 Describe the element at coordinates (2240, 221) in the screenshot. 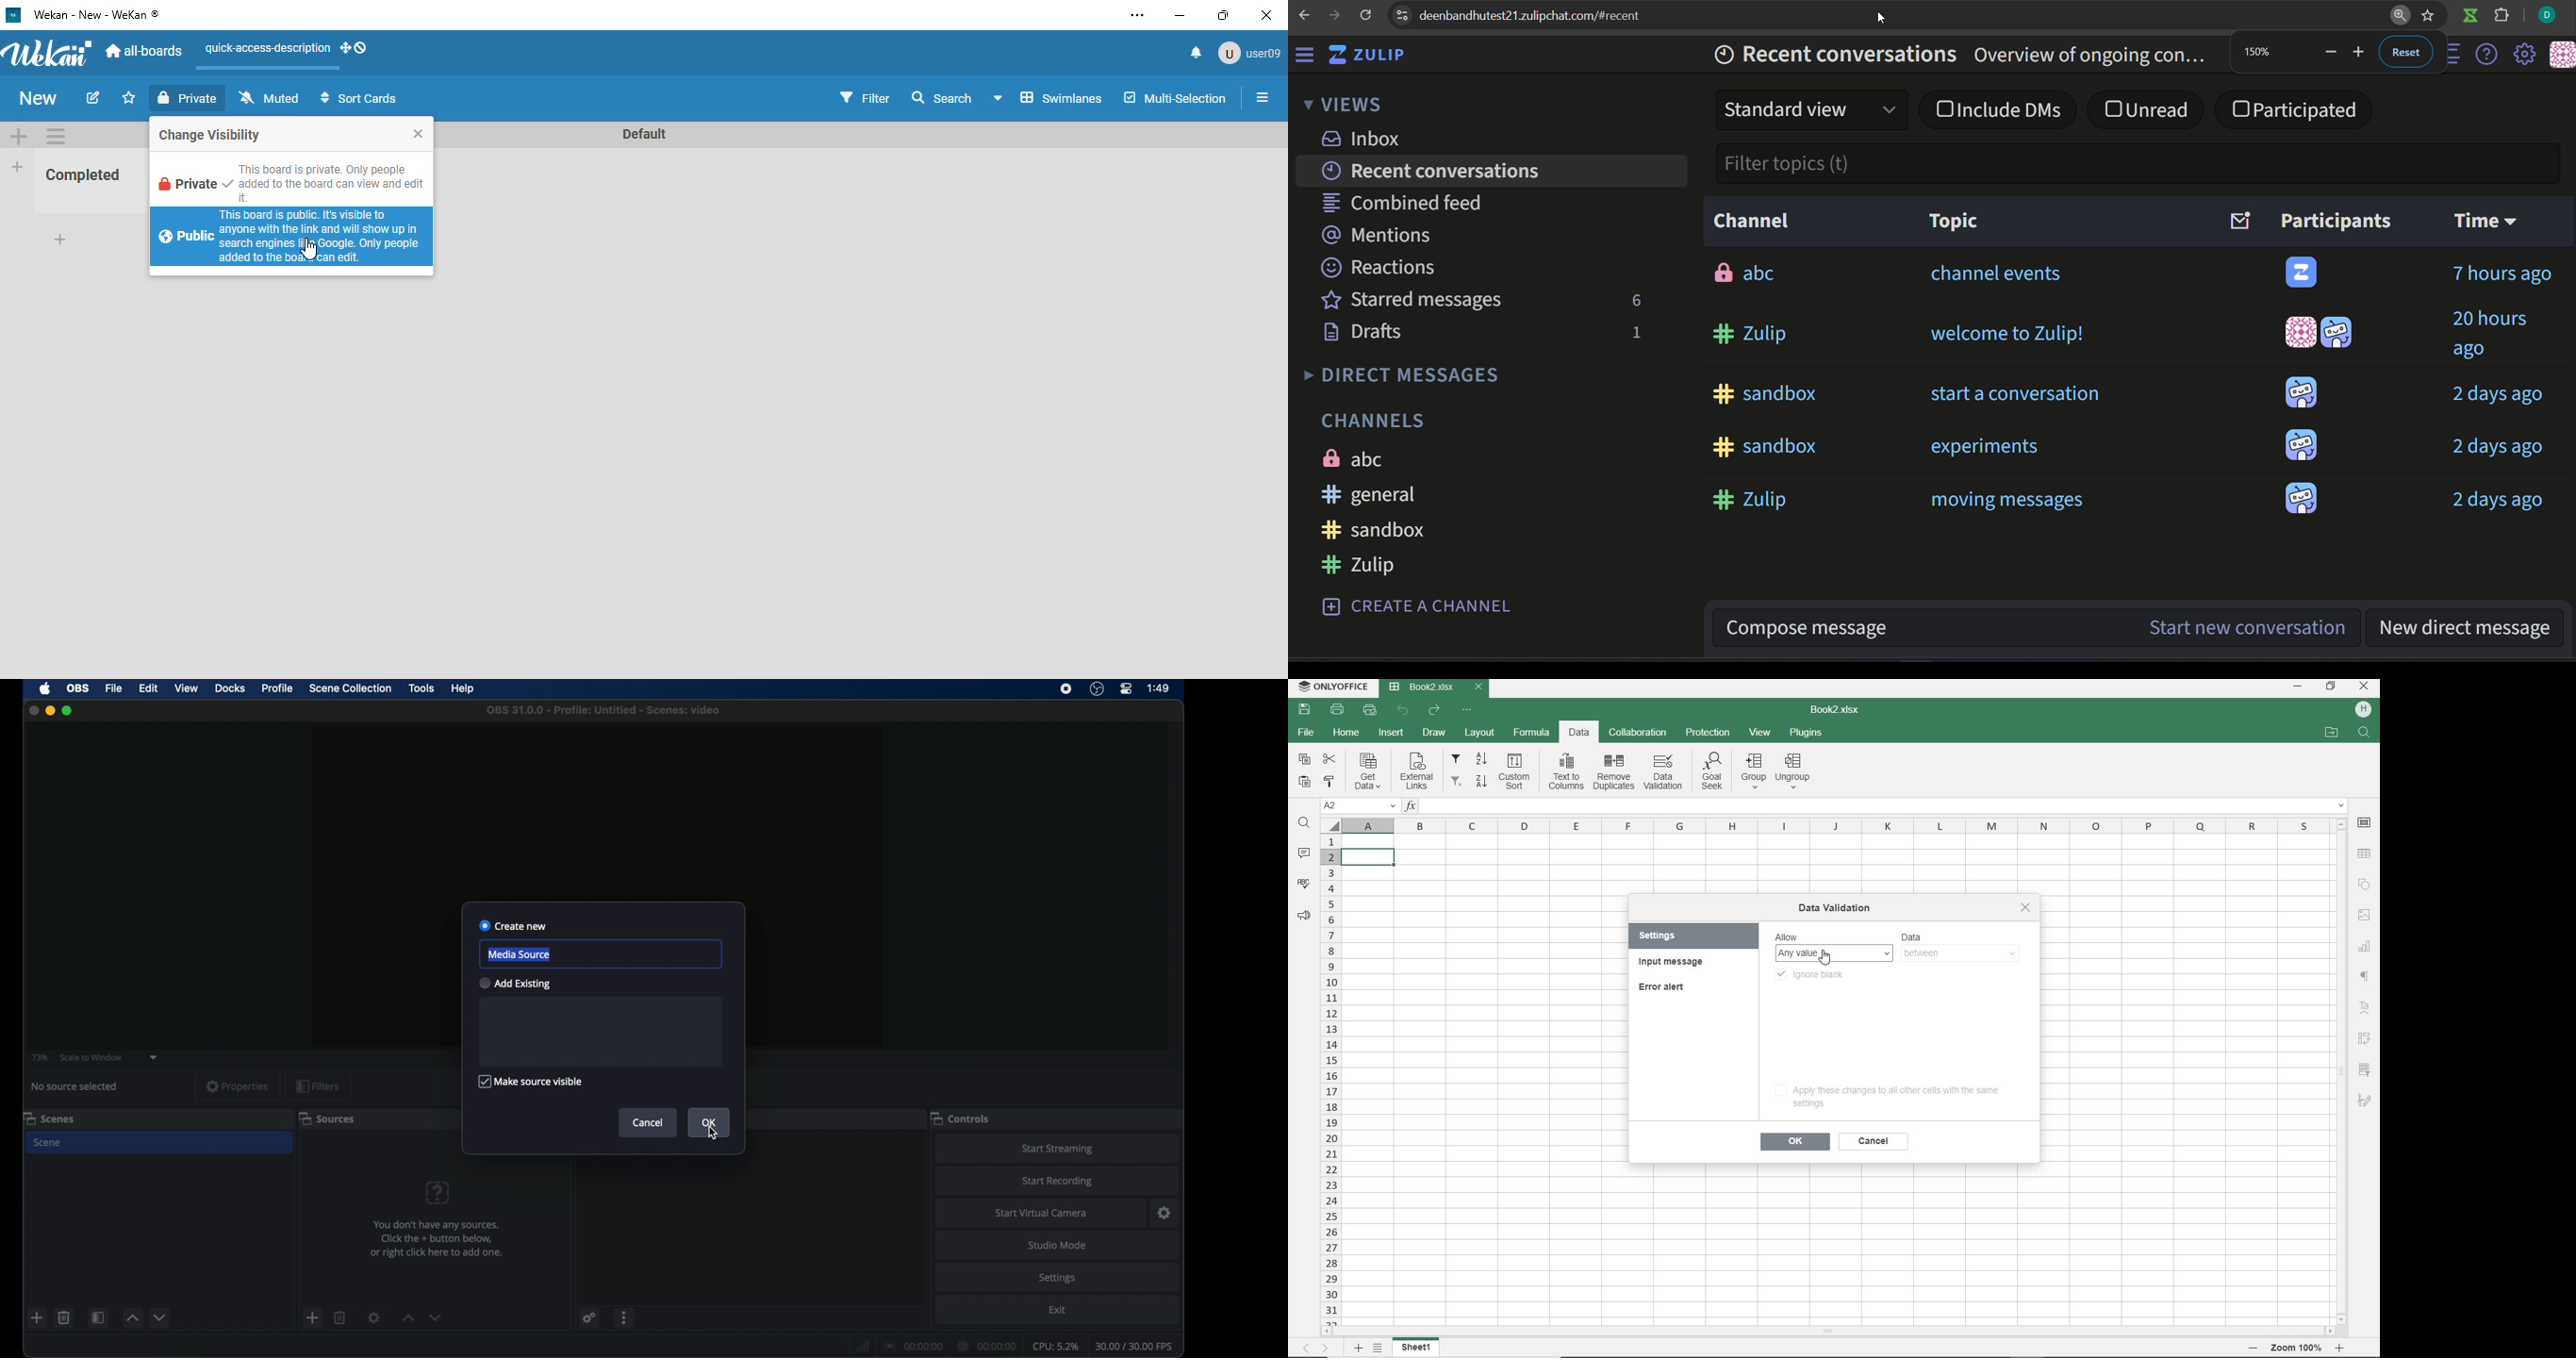

I see `email` at that location.